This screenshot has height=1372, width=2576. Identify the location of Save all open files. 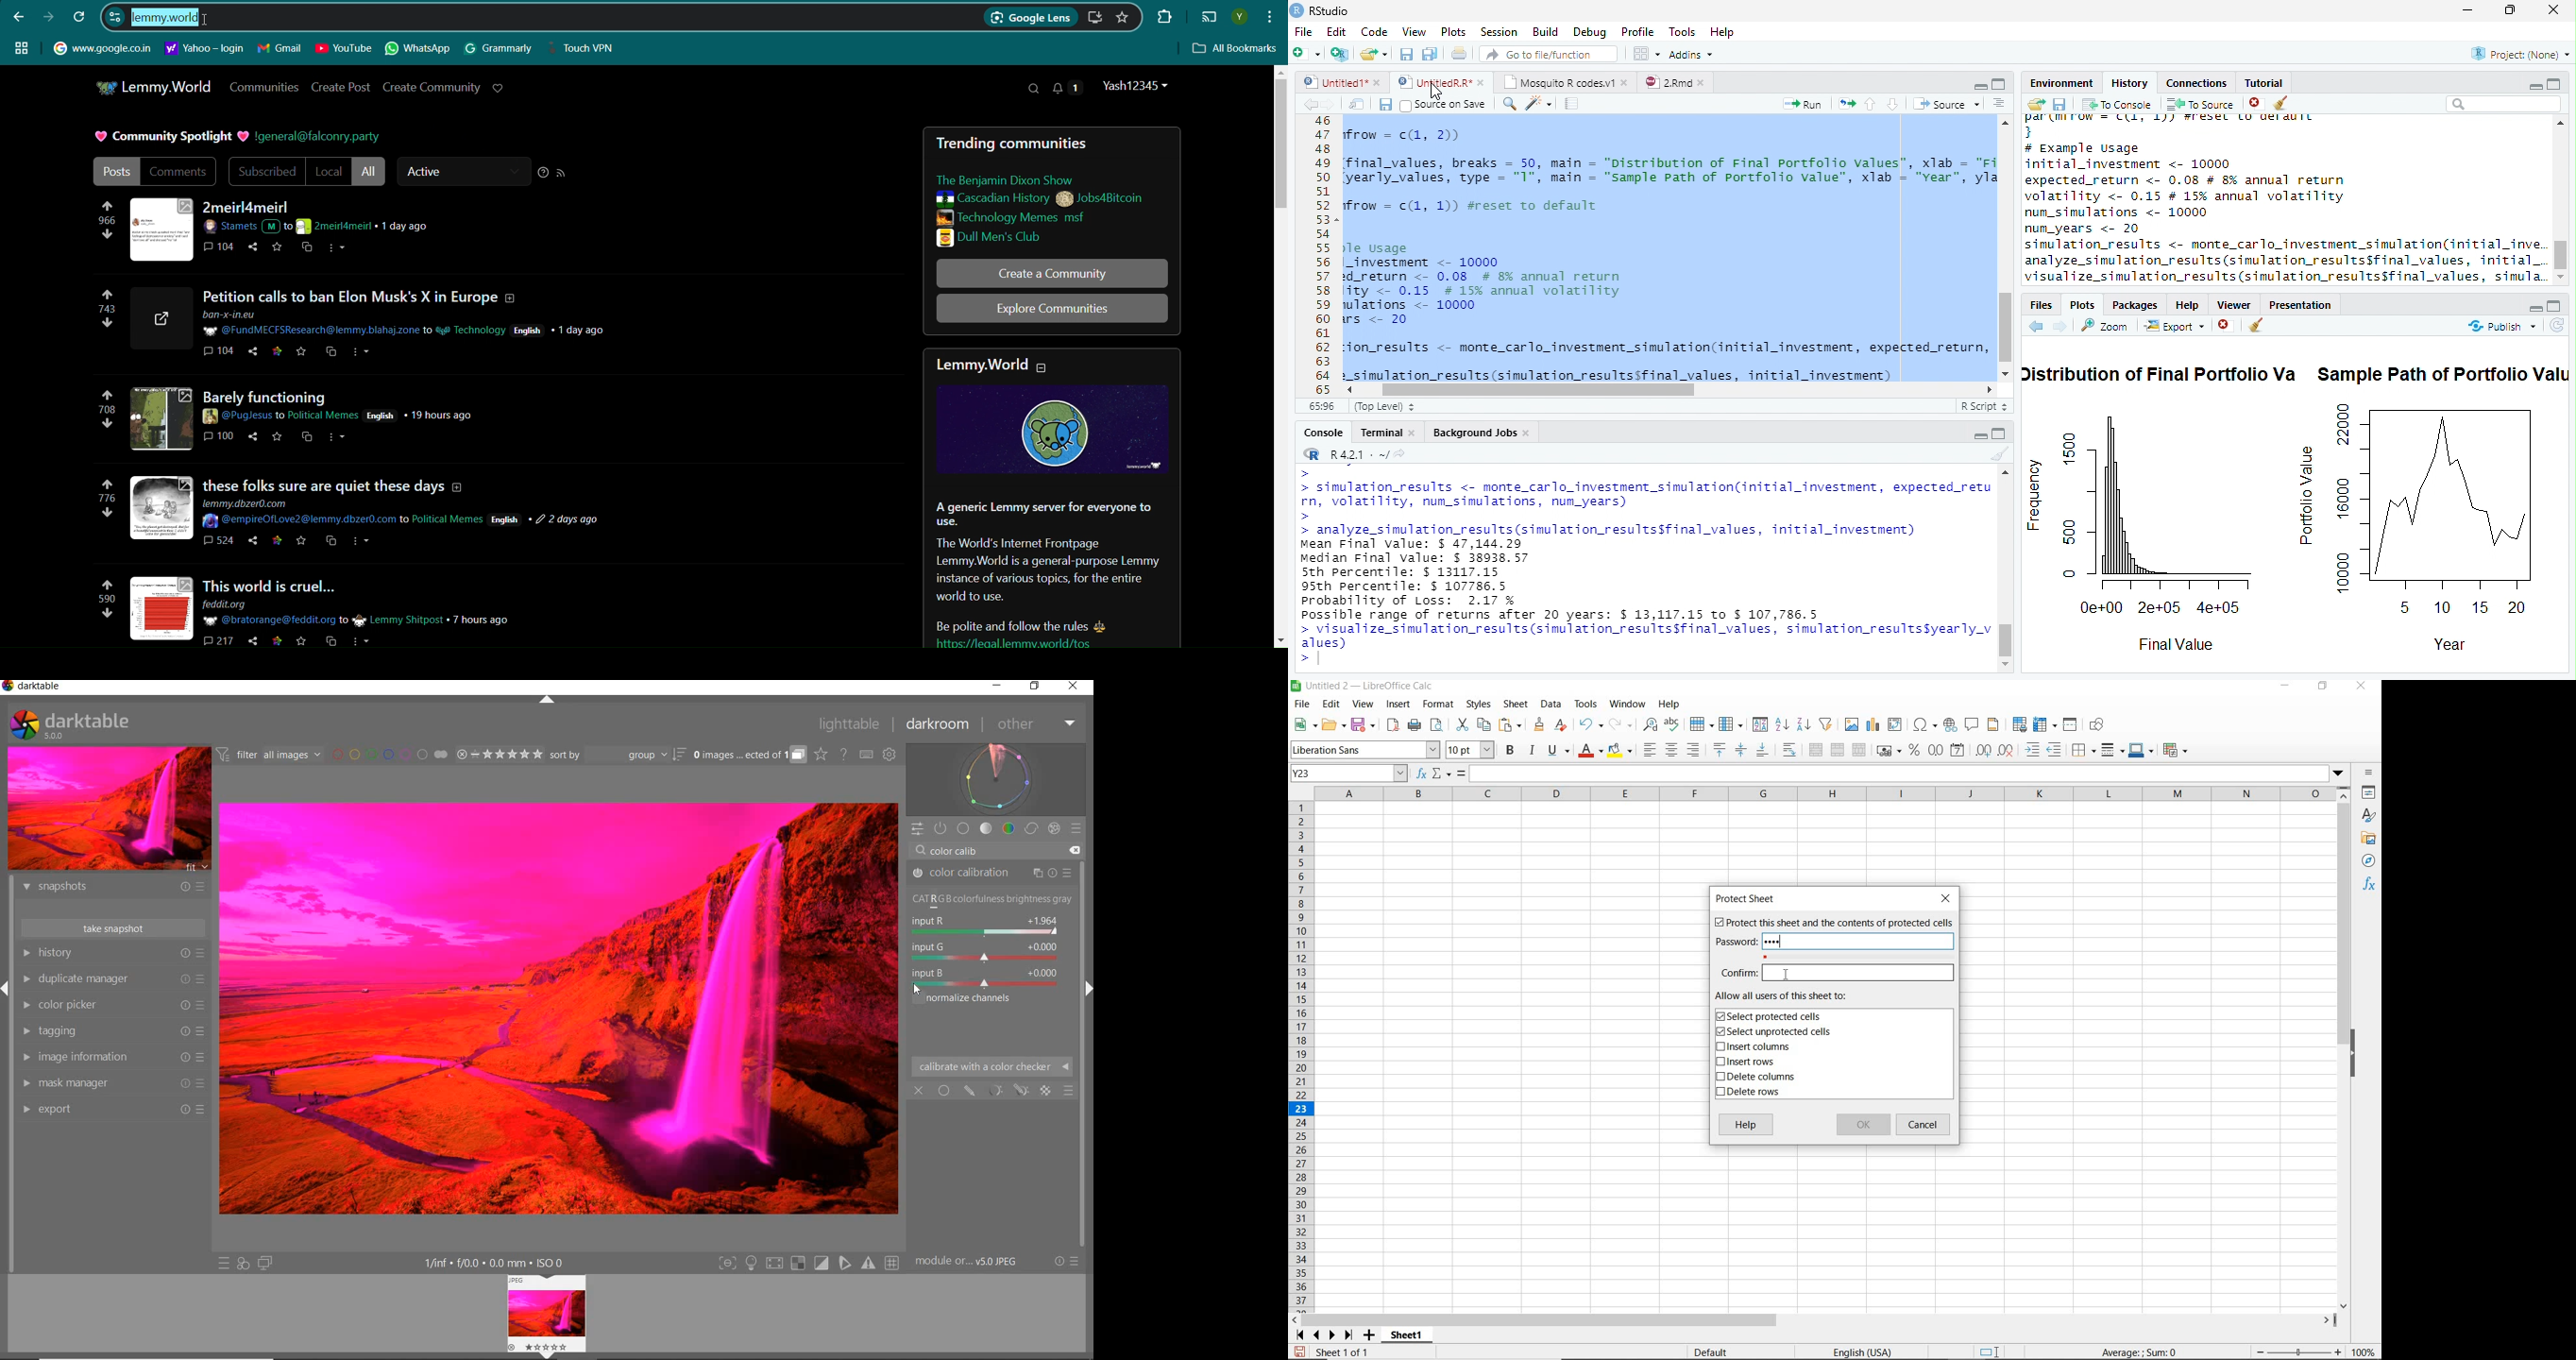
(1429, 54).